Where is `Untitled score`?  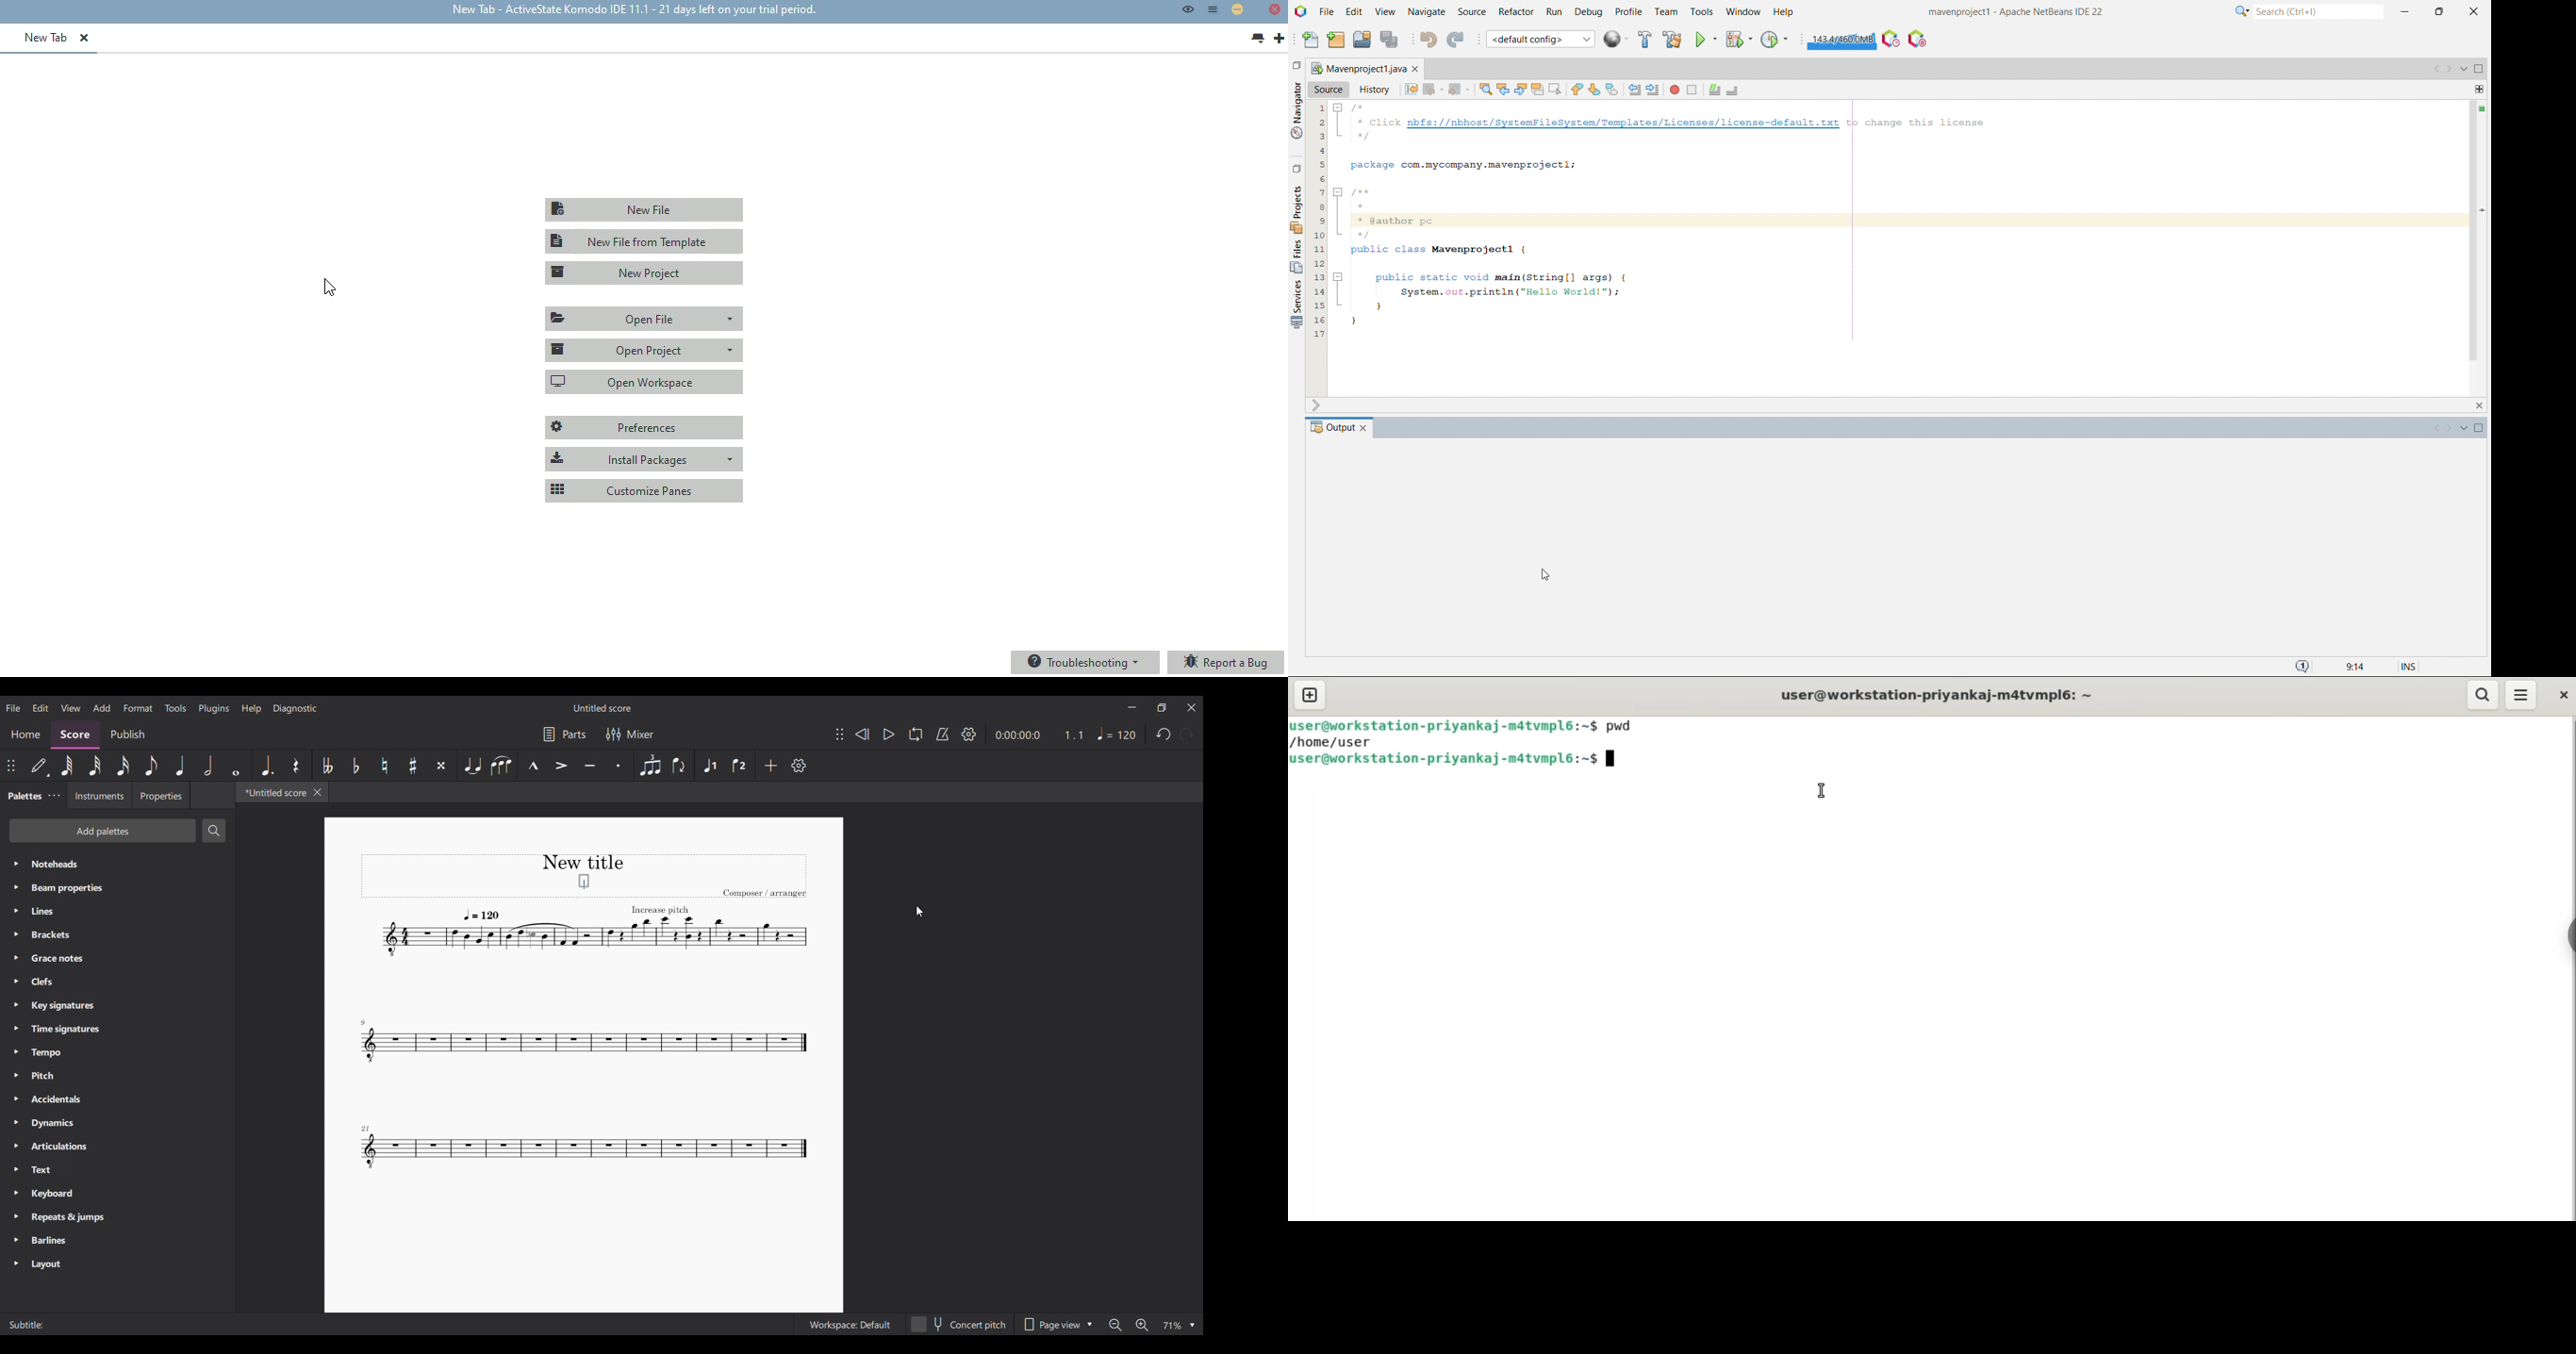
Untitled score is located at coordinates (603, 708).